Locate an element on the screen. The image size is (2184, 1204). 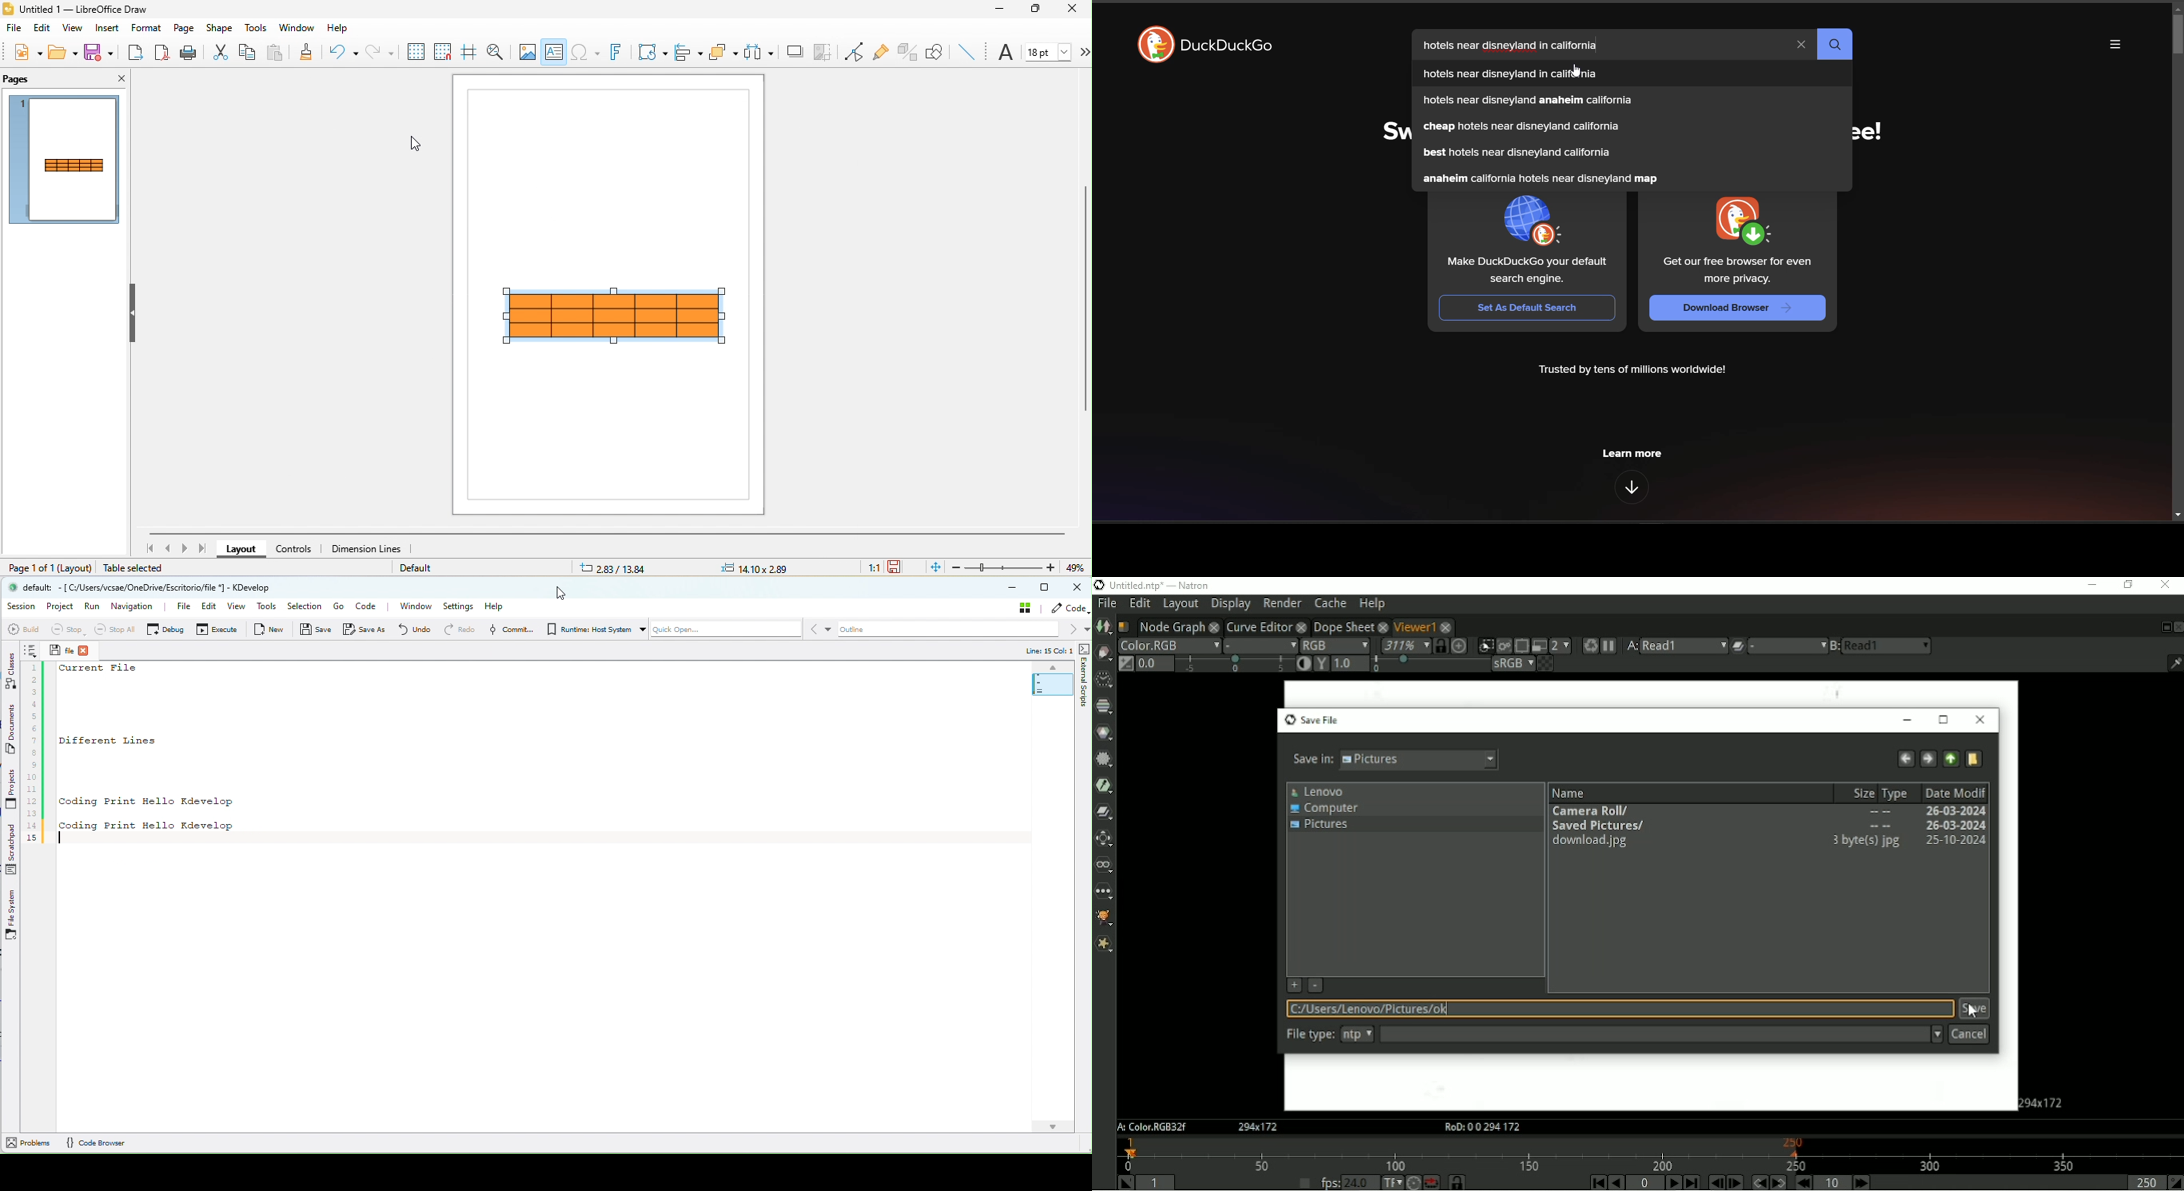
previous page is located at coordinates (169, 550).